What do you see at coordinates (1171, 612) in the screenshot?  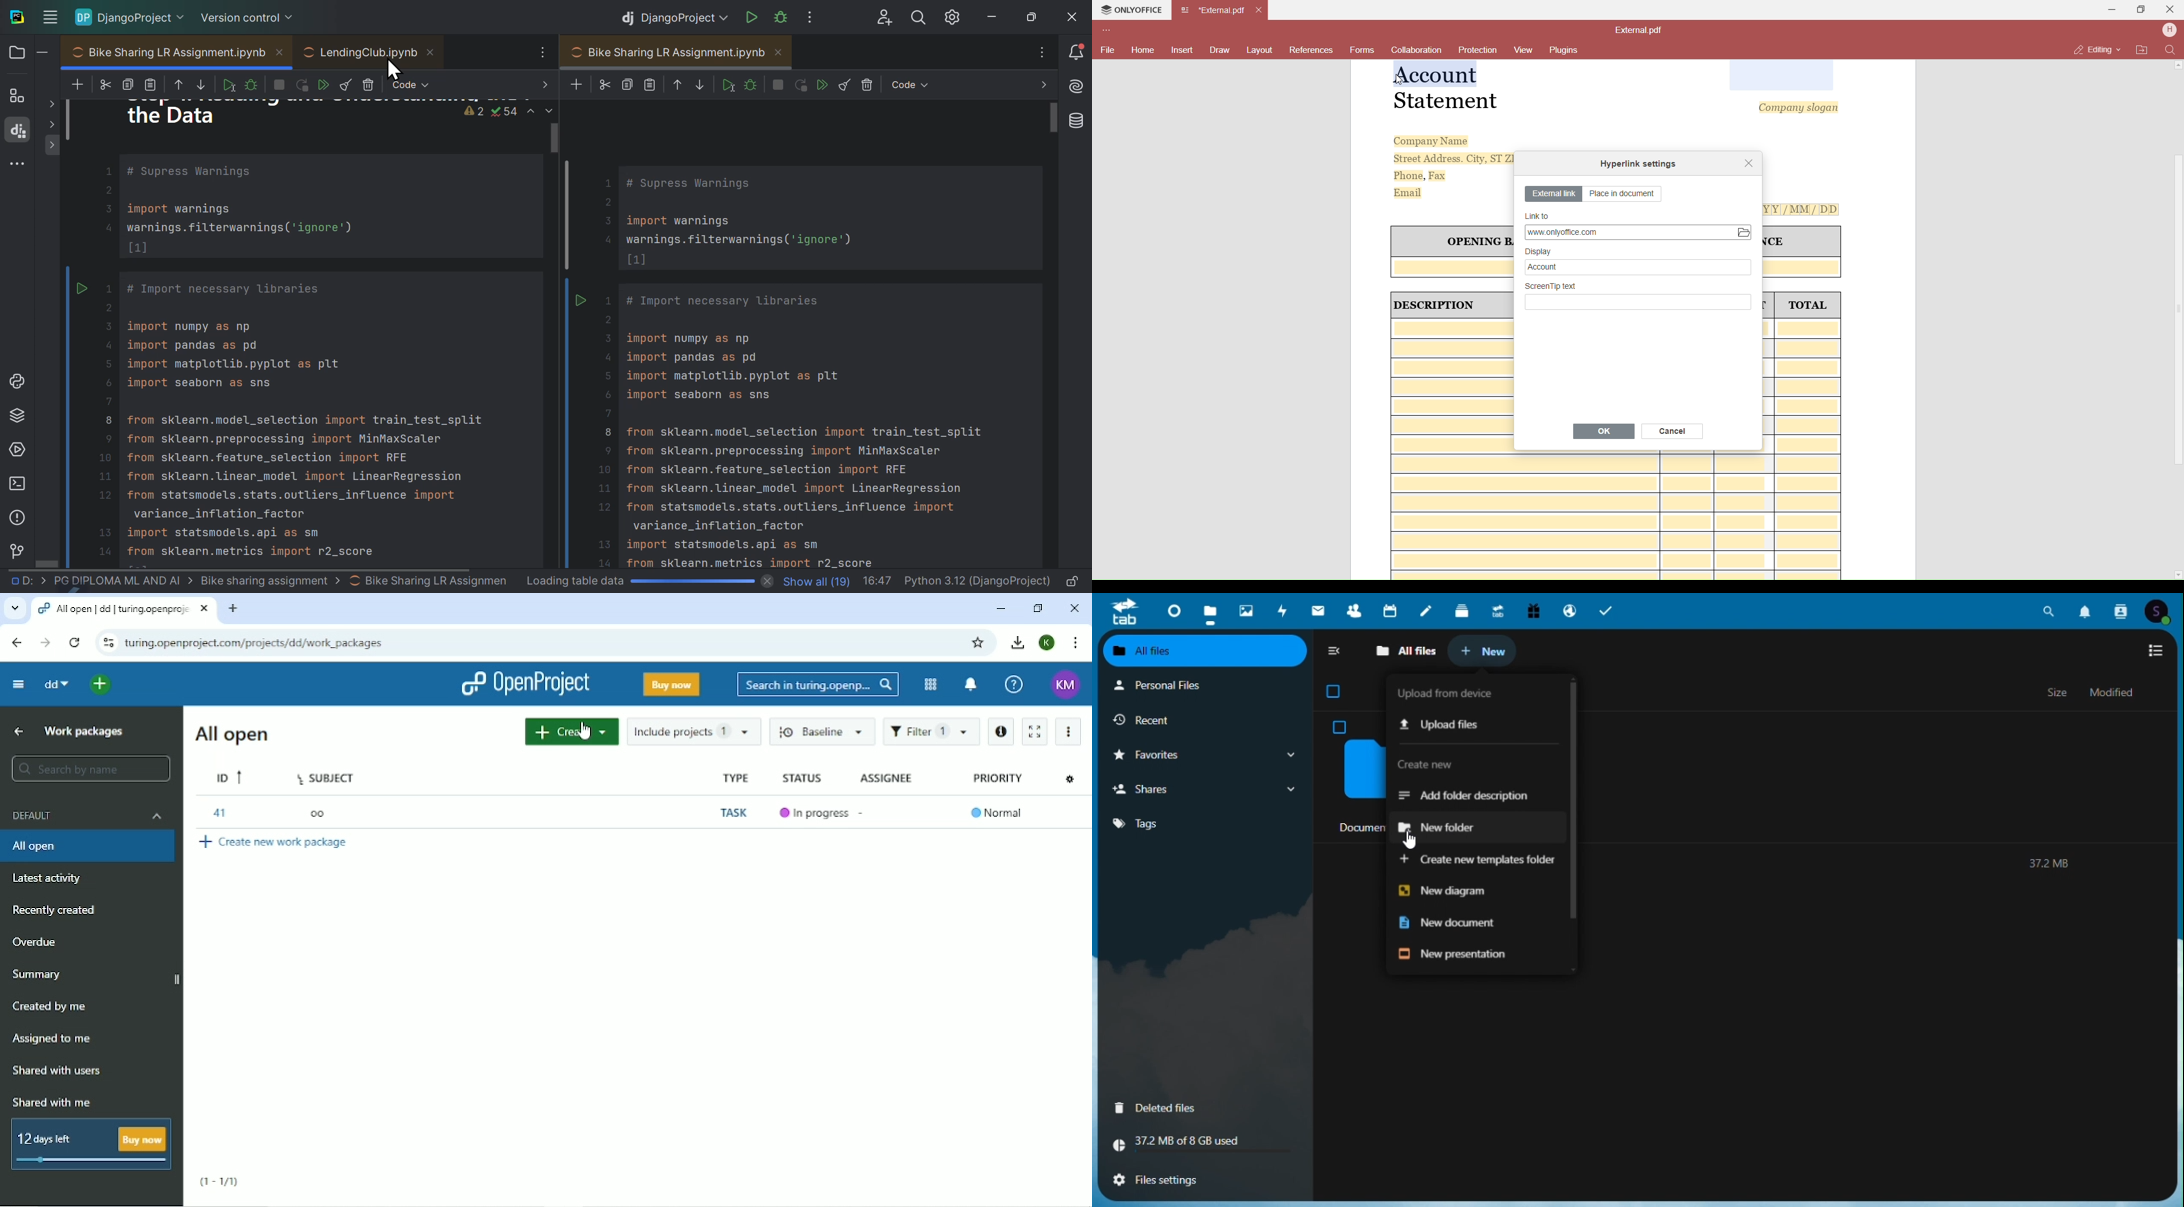 I see `Dashboard` at bounding box center [1171, 612].